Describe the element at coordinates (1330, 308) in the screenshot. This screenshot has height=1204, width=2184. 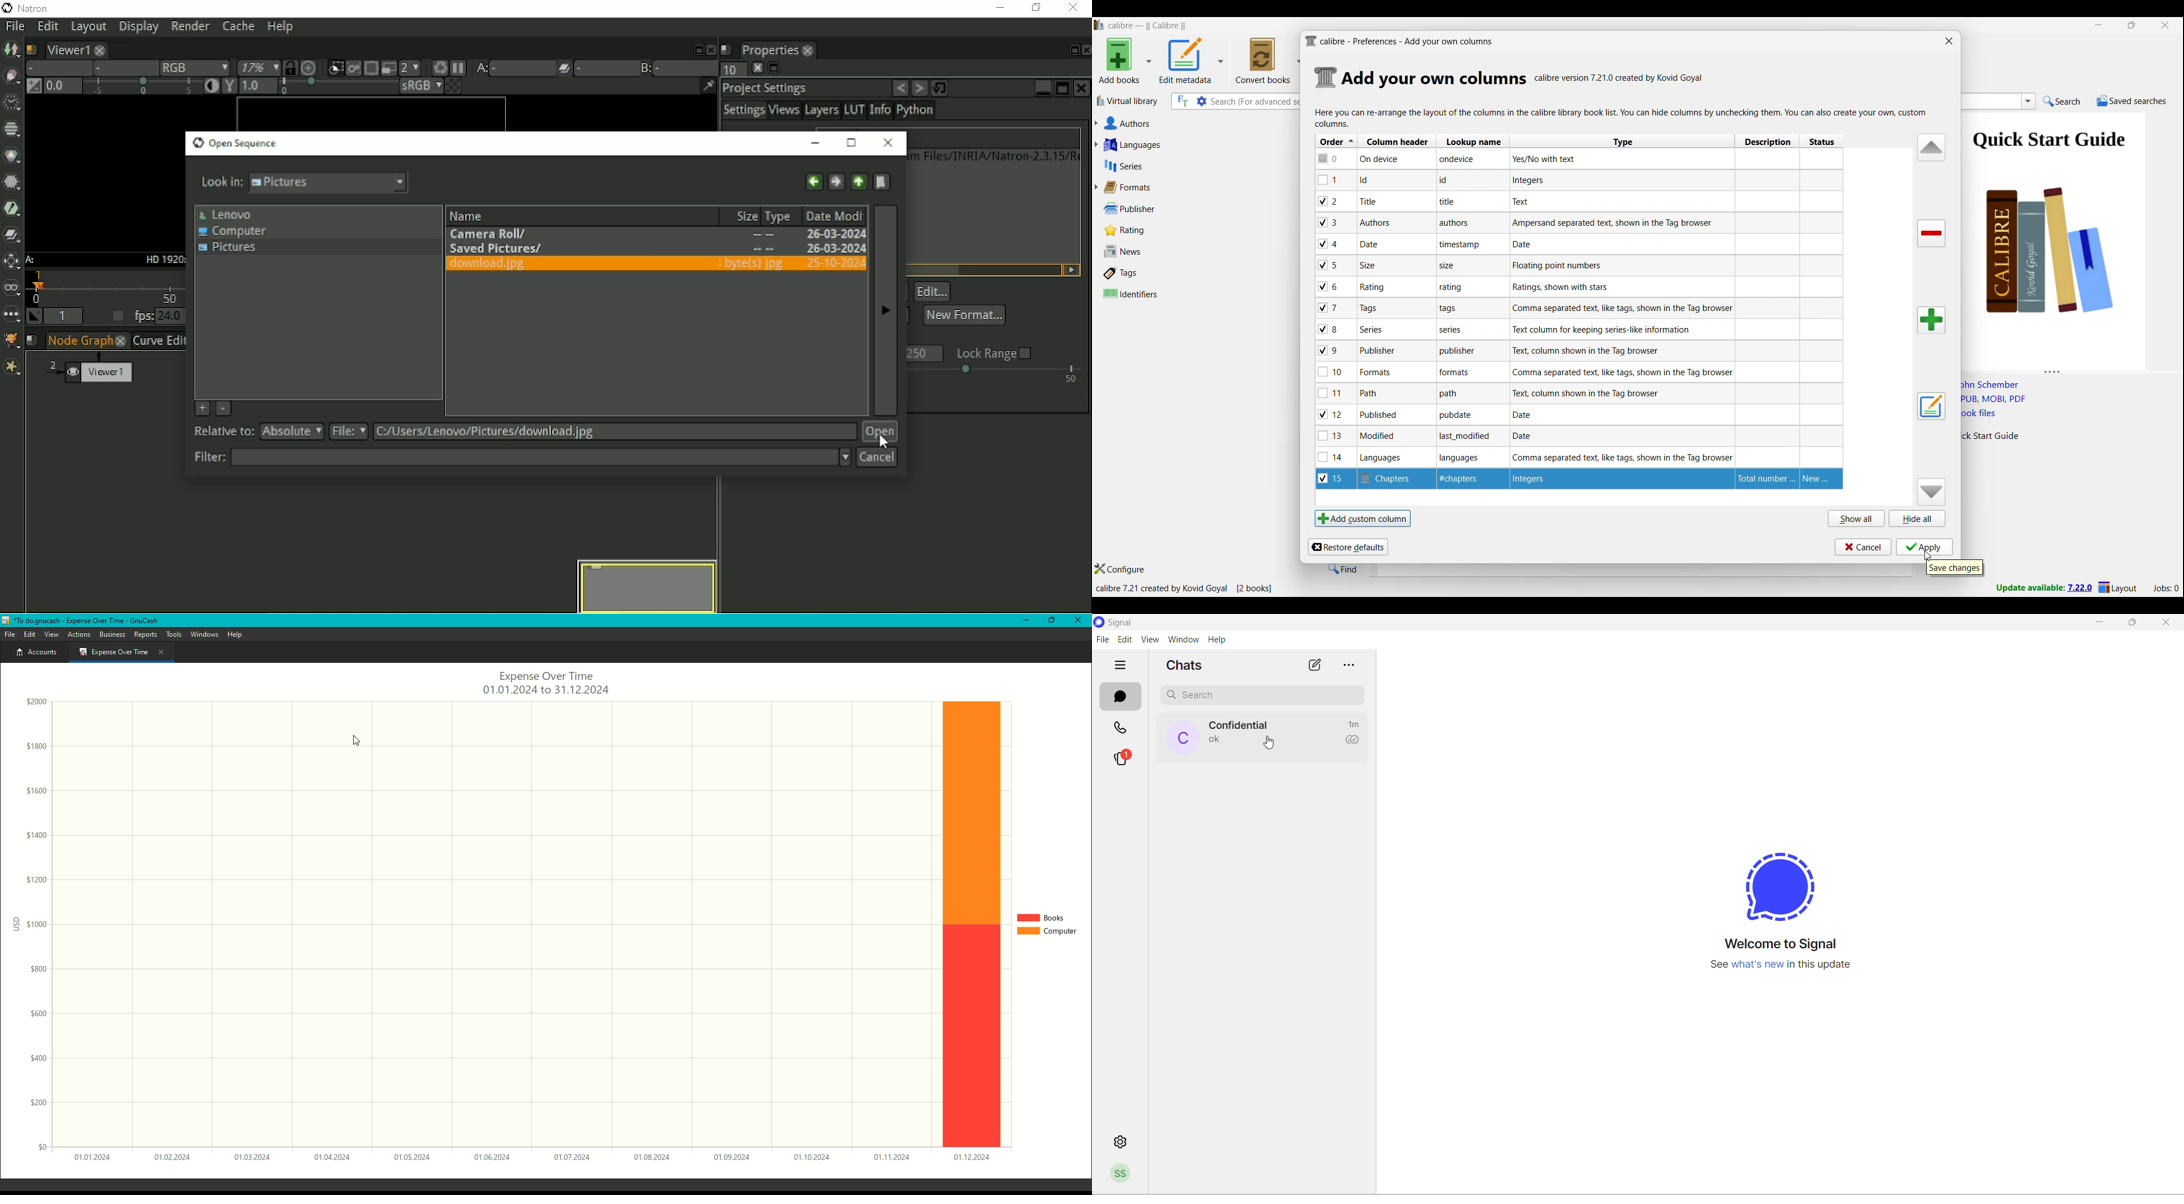
I see `checkbox - 7` at that location.